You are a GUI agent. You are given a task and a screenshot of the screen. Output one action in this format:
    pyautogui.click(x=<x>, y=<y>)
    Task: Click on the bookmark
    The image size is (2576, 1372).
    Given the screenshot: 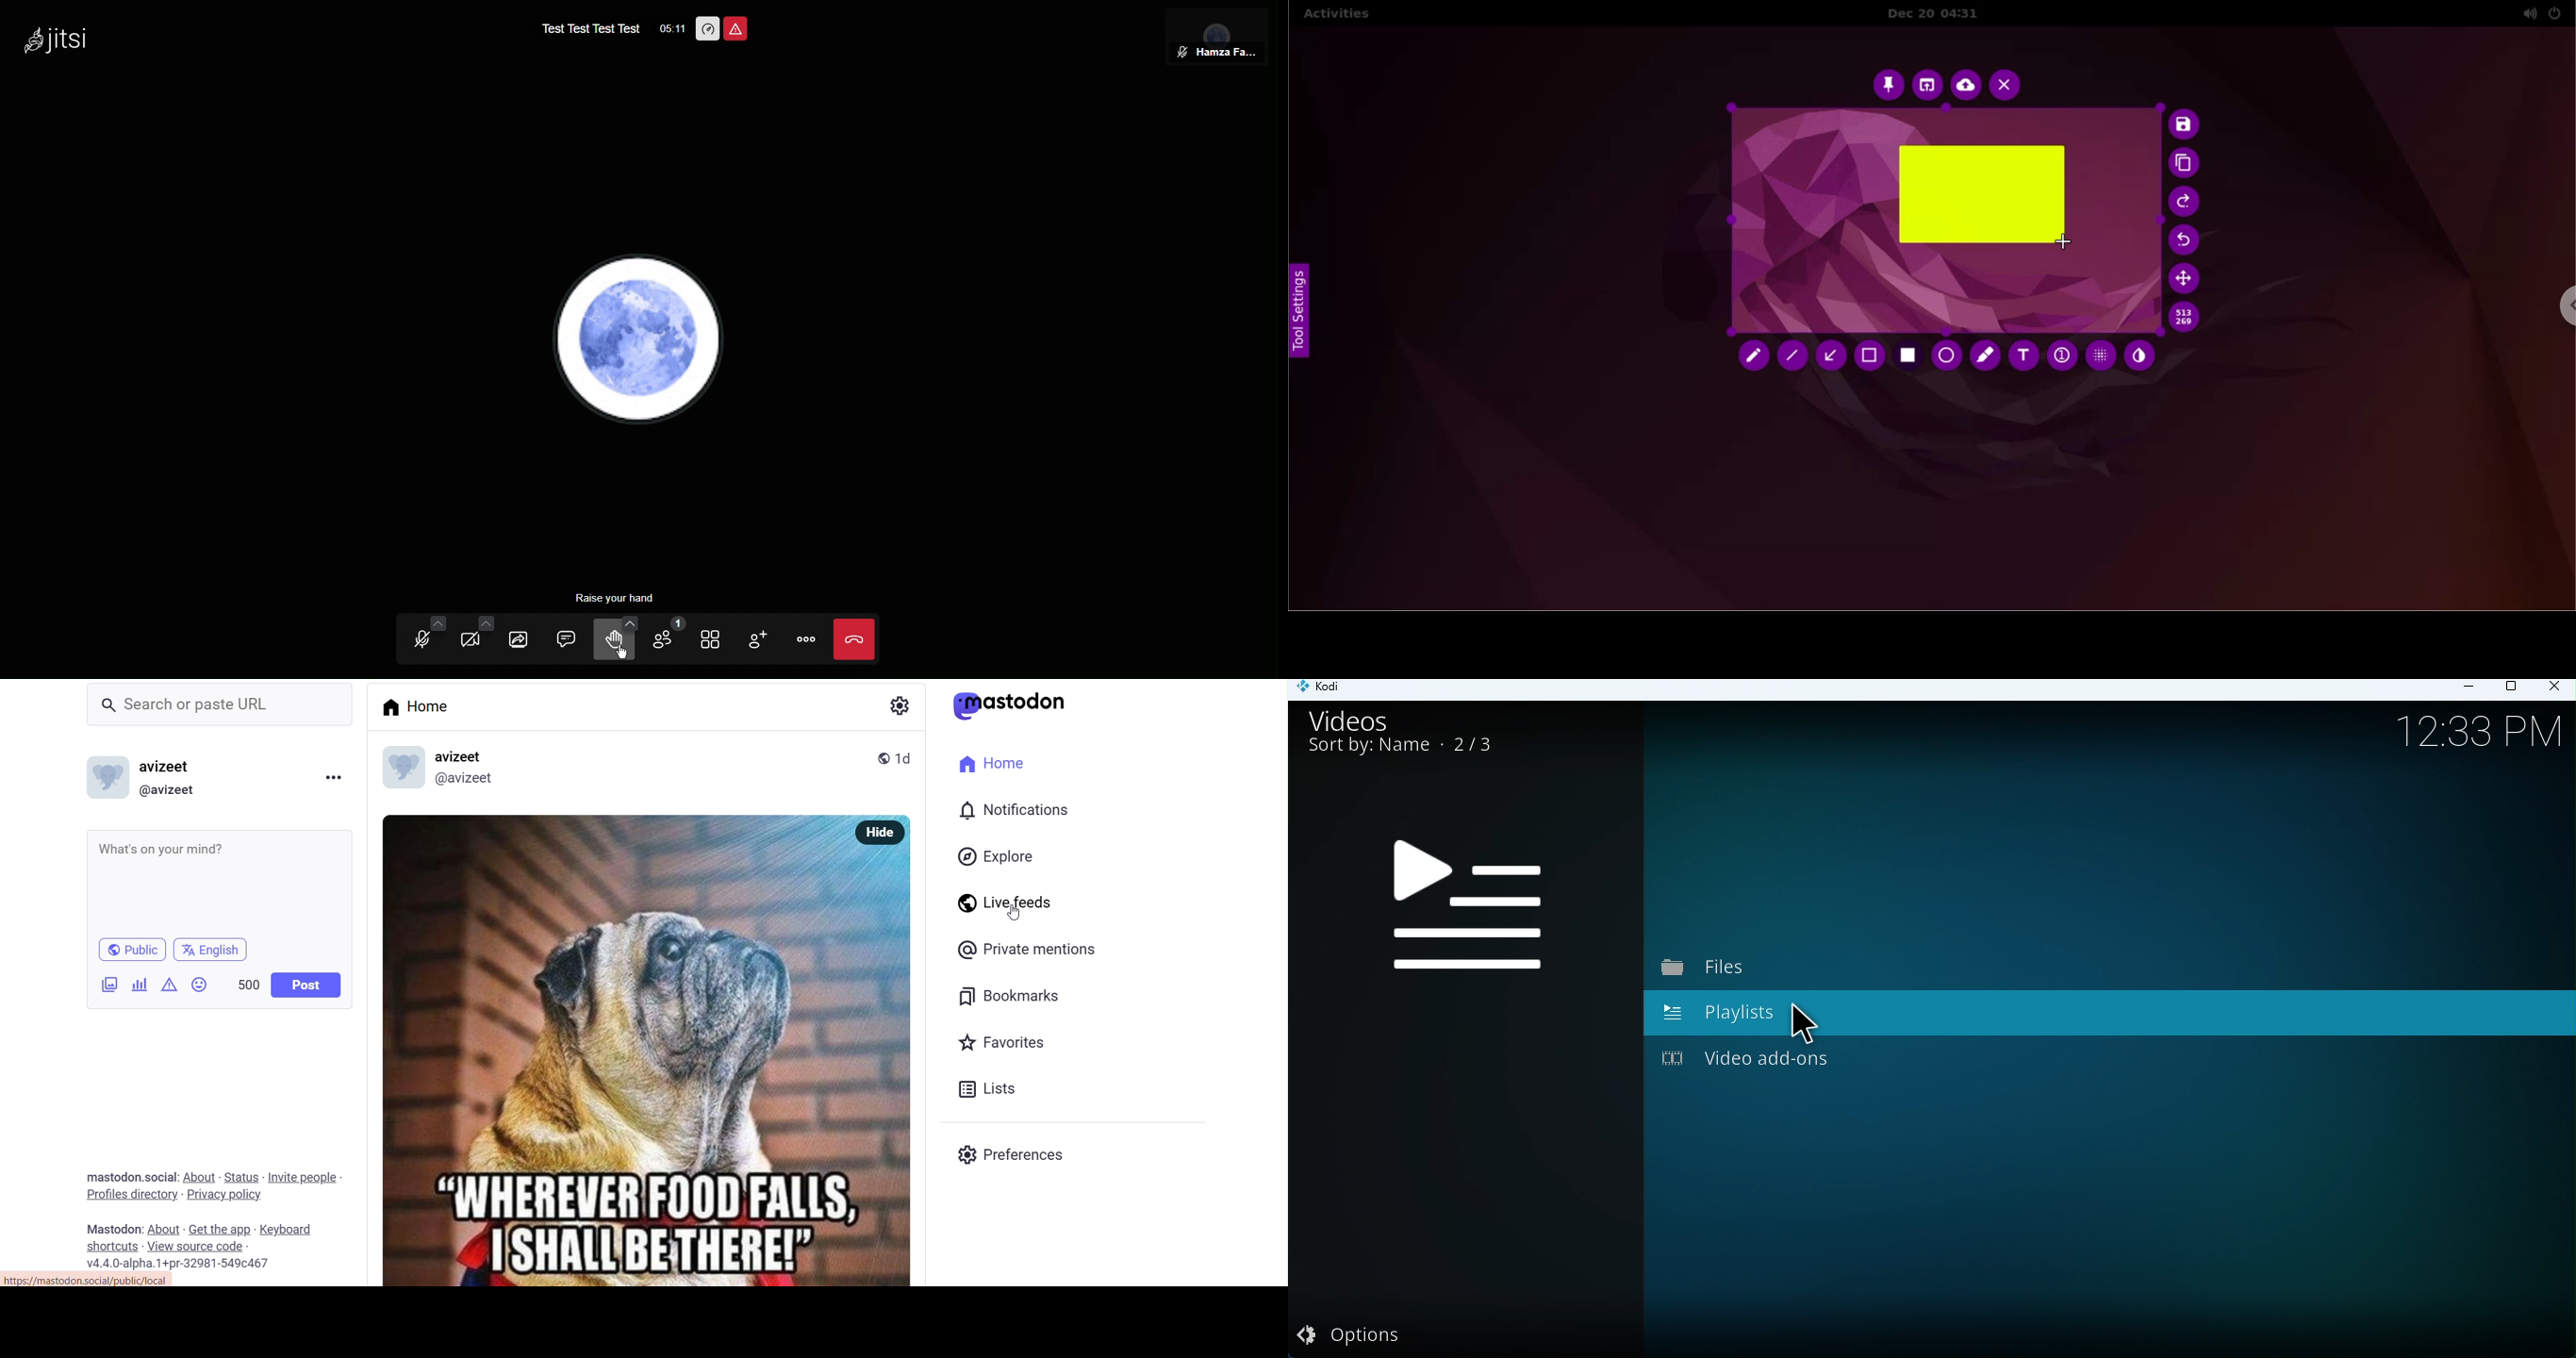 What is the action you would take?
    pyautogui.click(x=1012, y=999)
    